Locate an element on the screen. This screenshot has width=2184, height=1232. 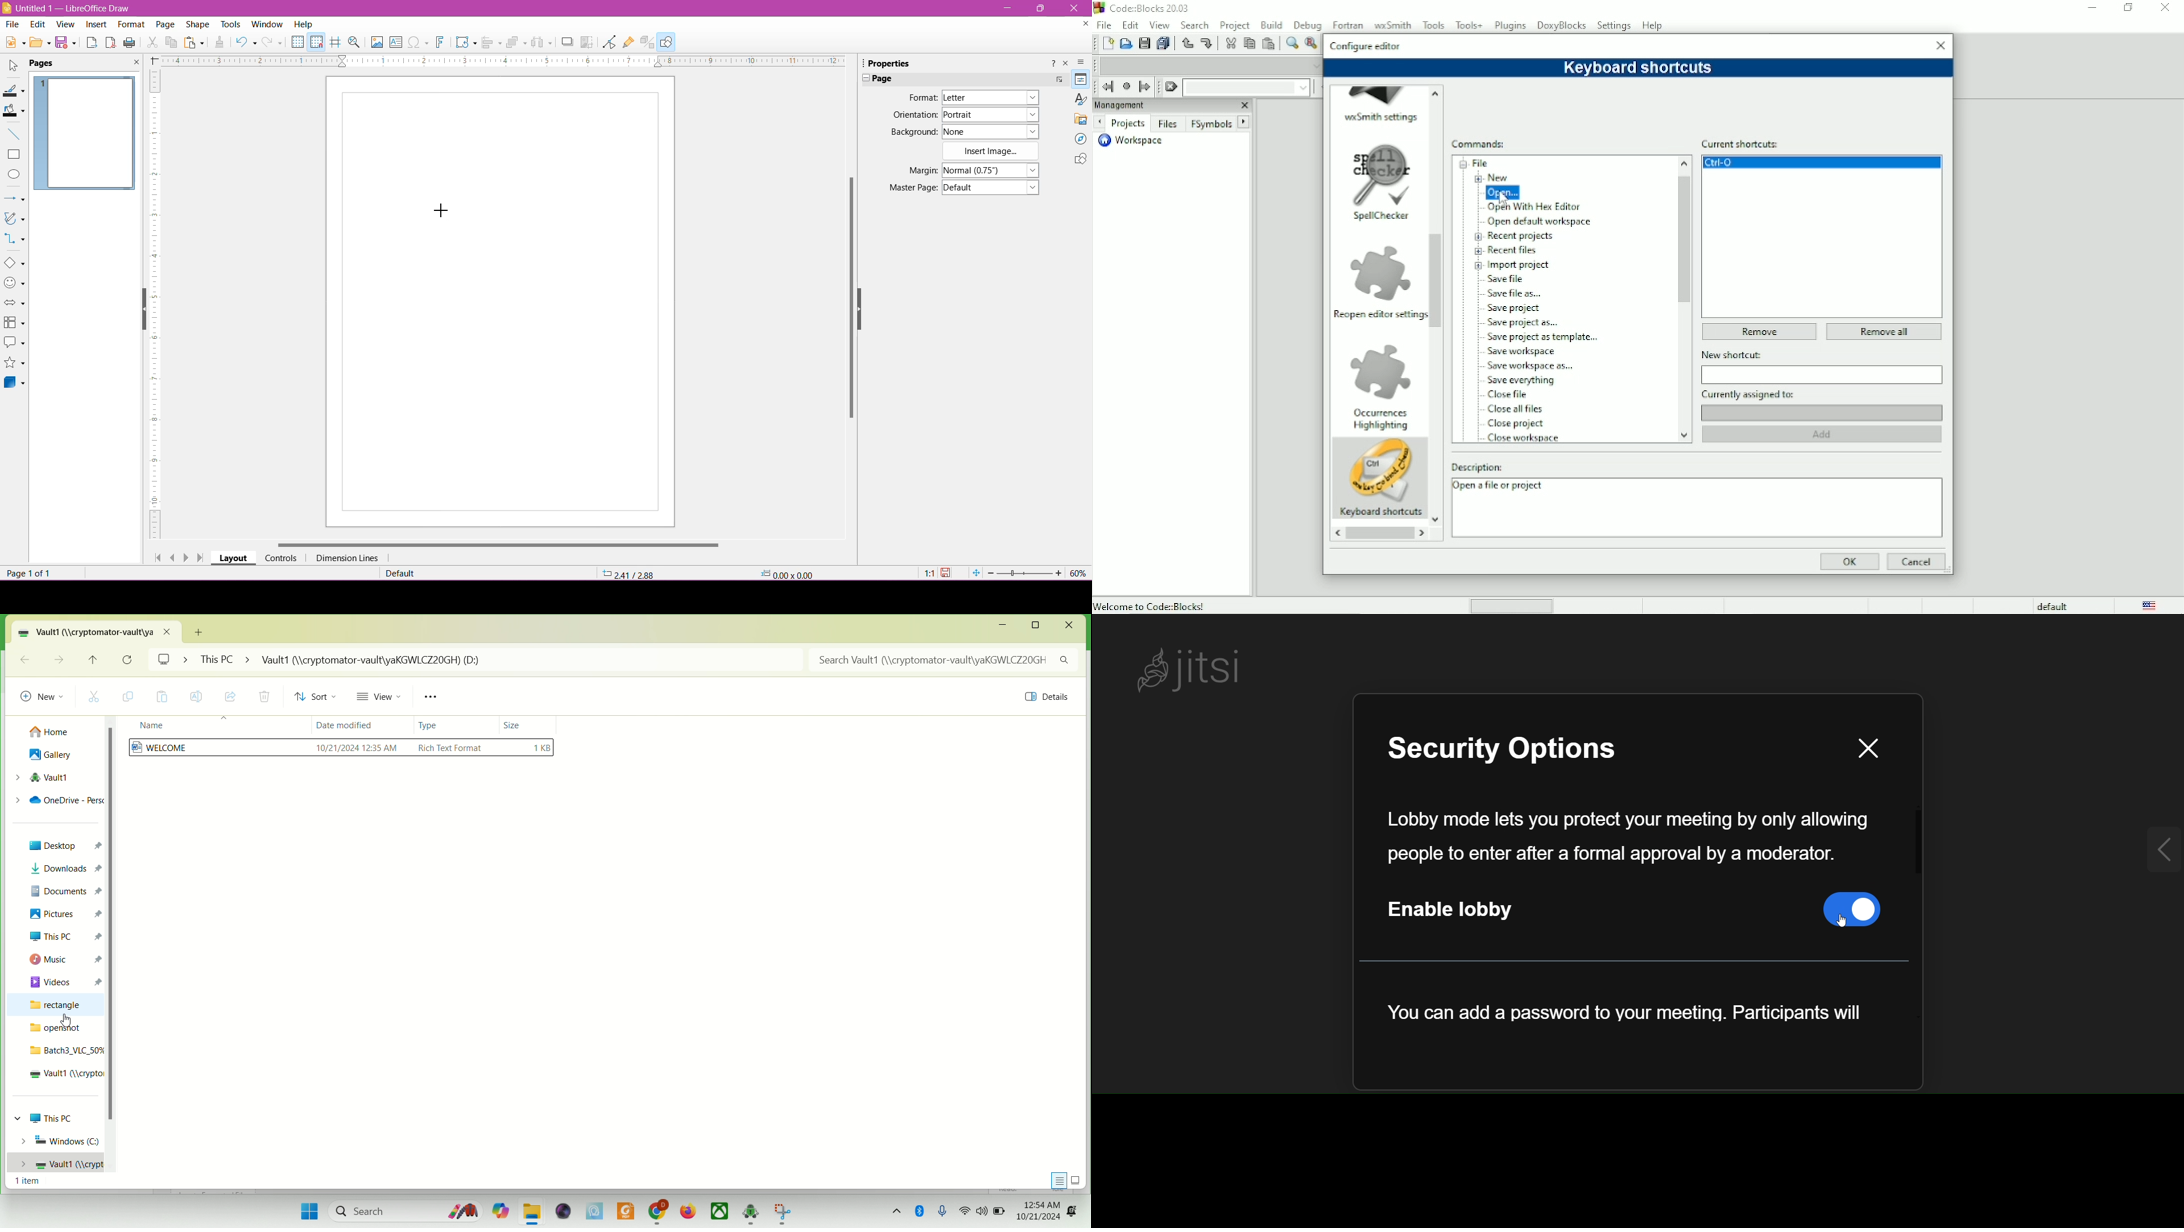
share is located at coordinates (231, 695).